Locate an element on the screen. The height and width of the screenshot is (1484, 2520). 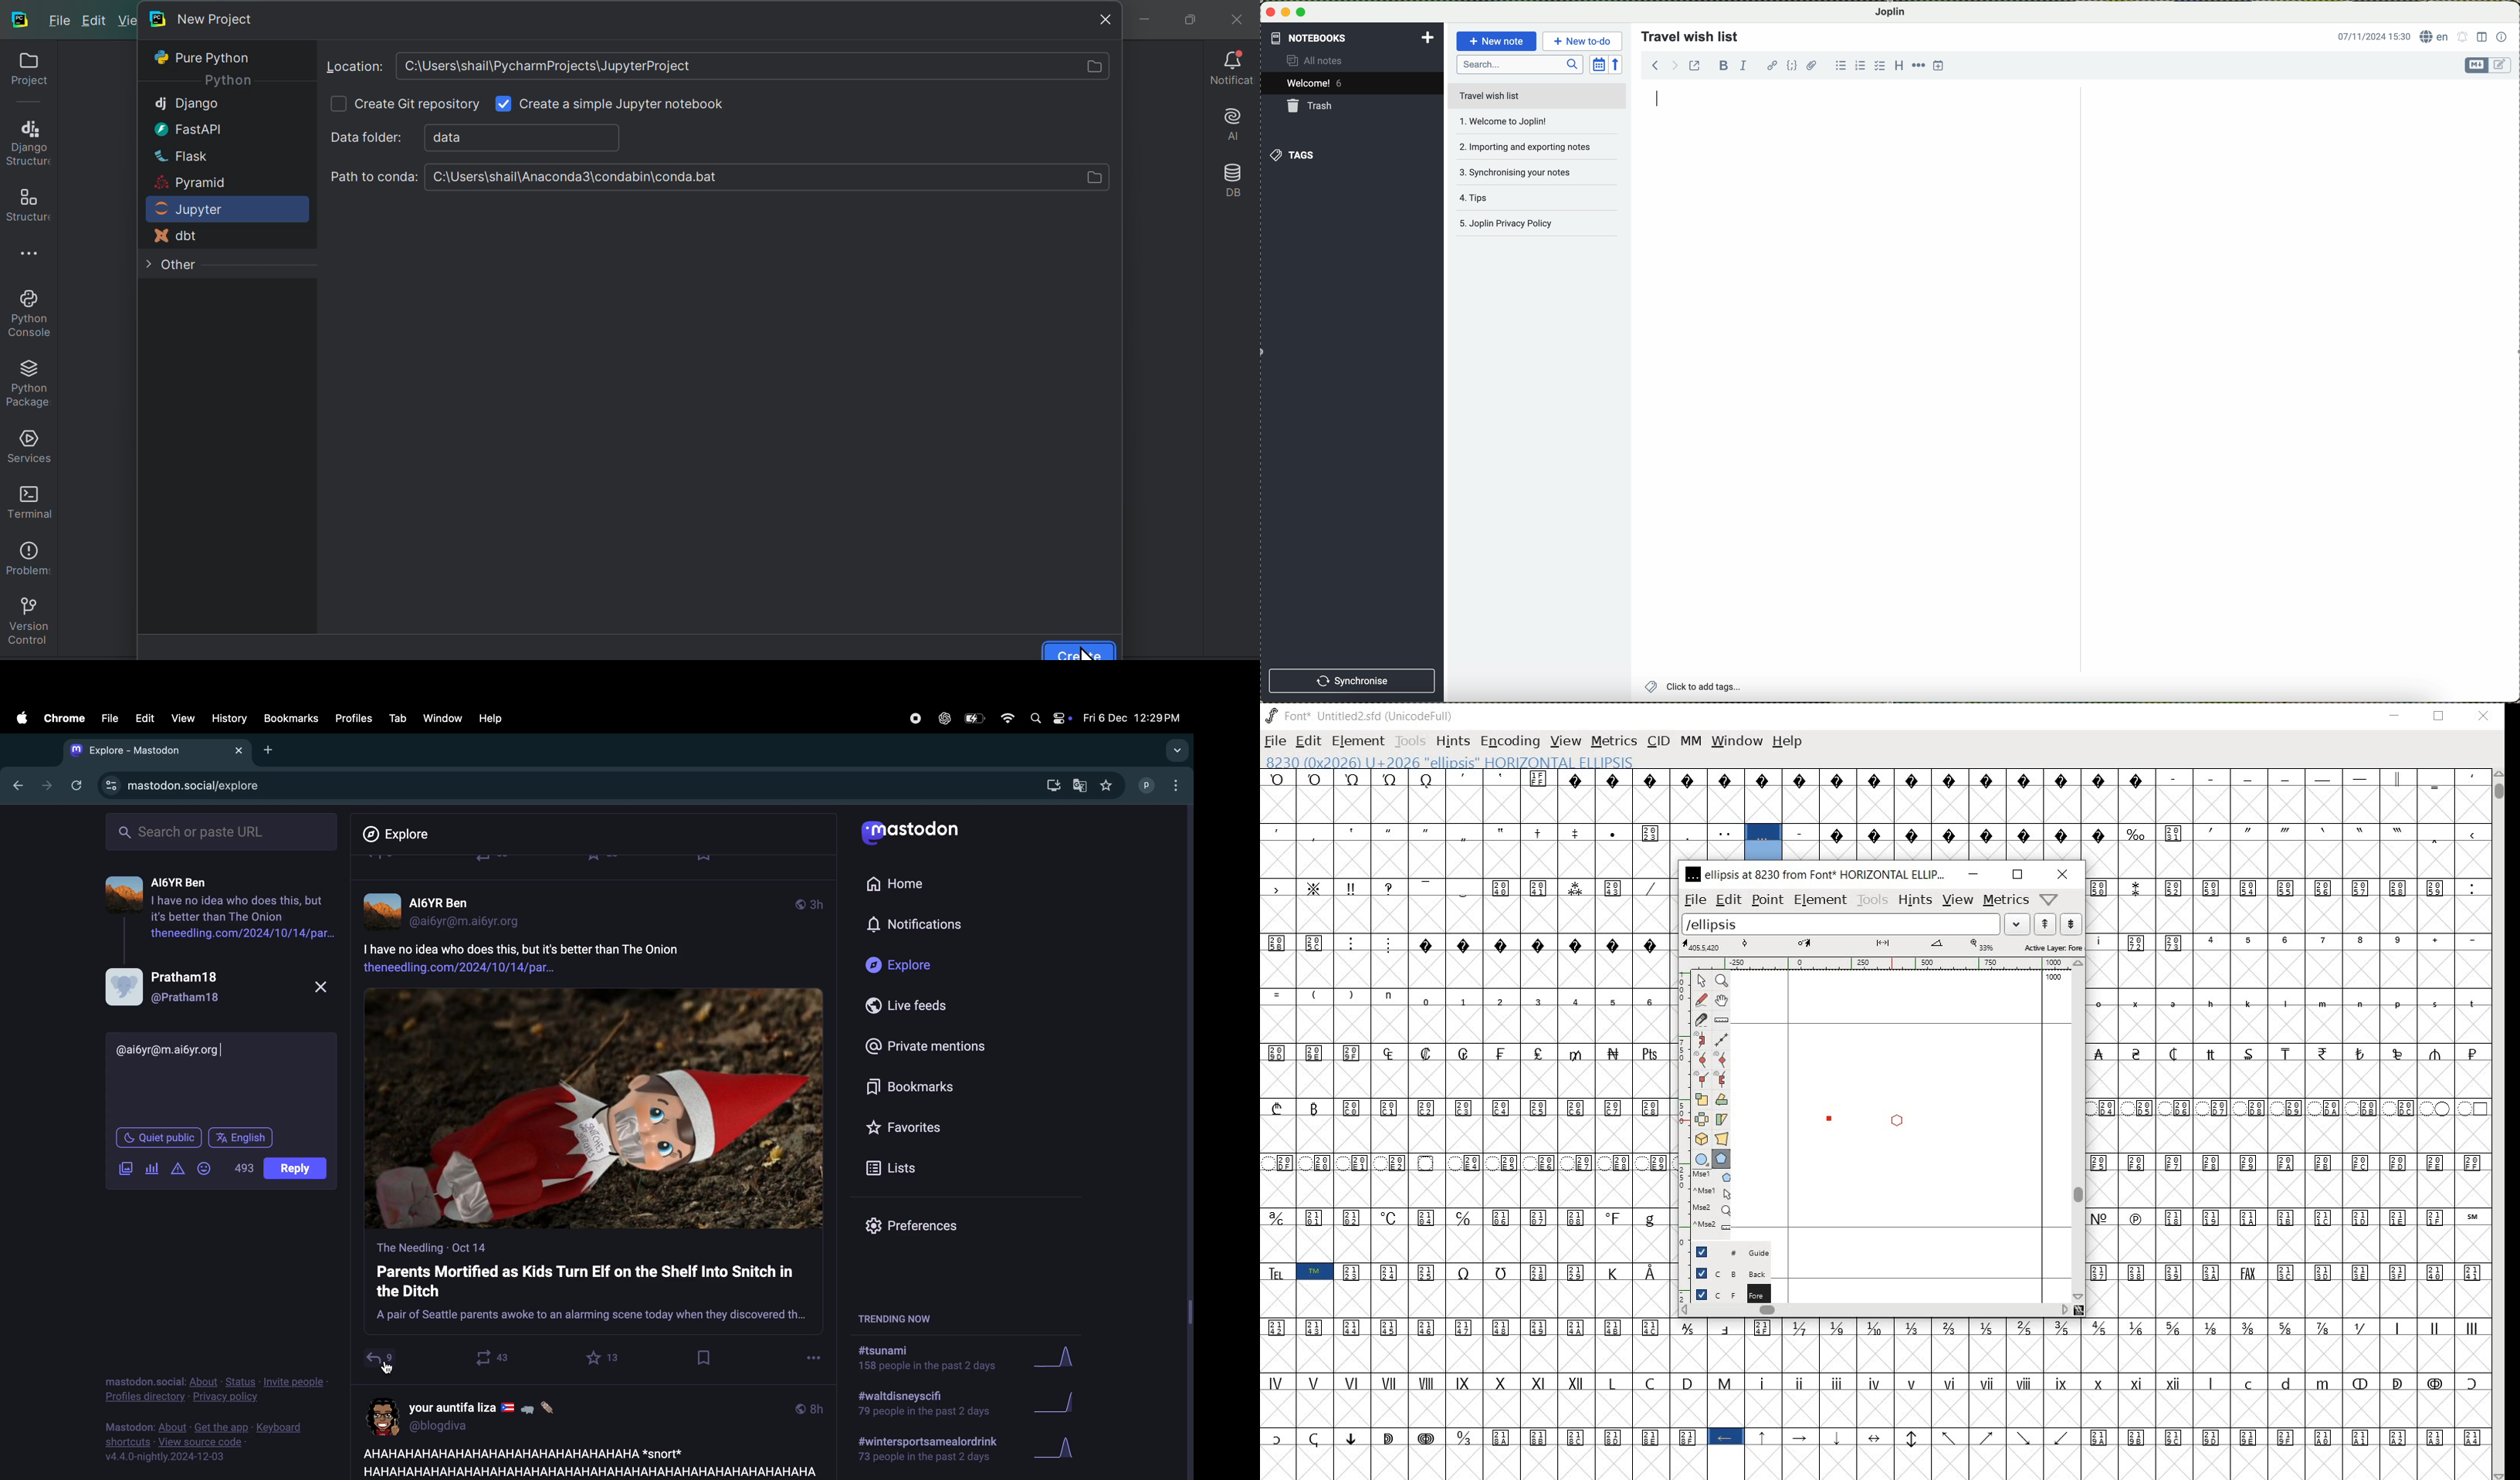
ellipsis at 8230 from FONT HORIZONTAL ELLIPSIS is located at coordinates (1818, 875).